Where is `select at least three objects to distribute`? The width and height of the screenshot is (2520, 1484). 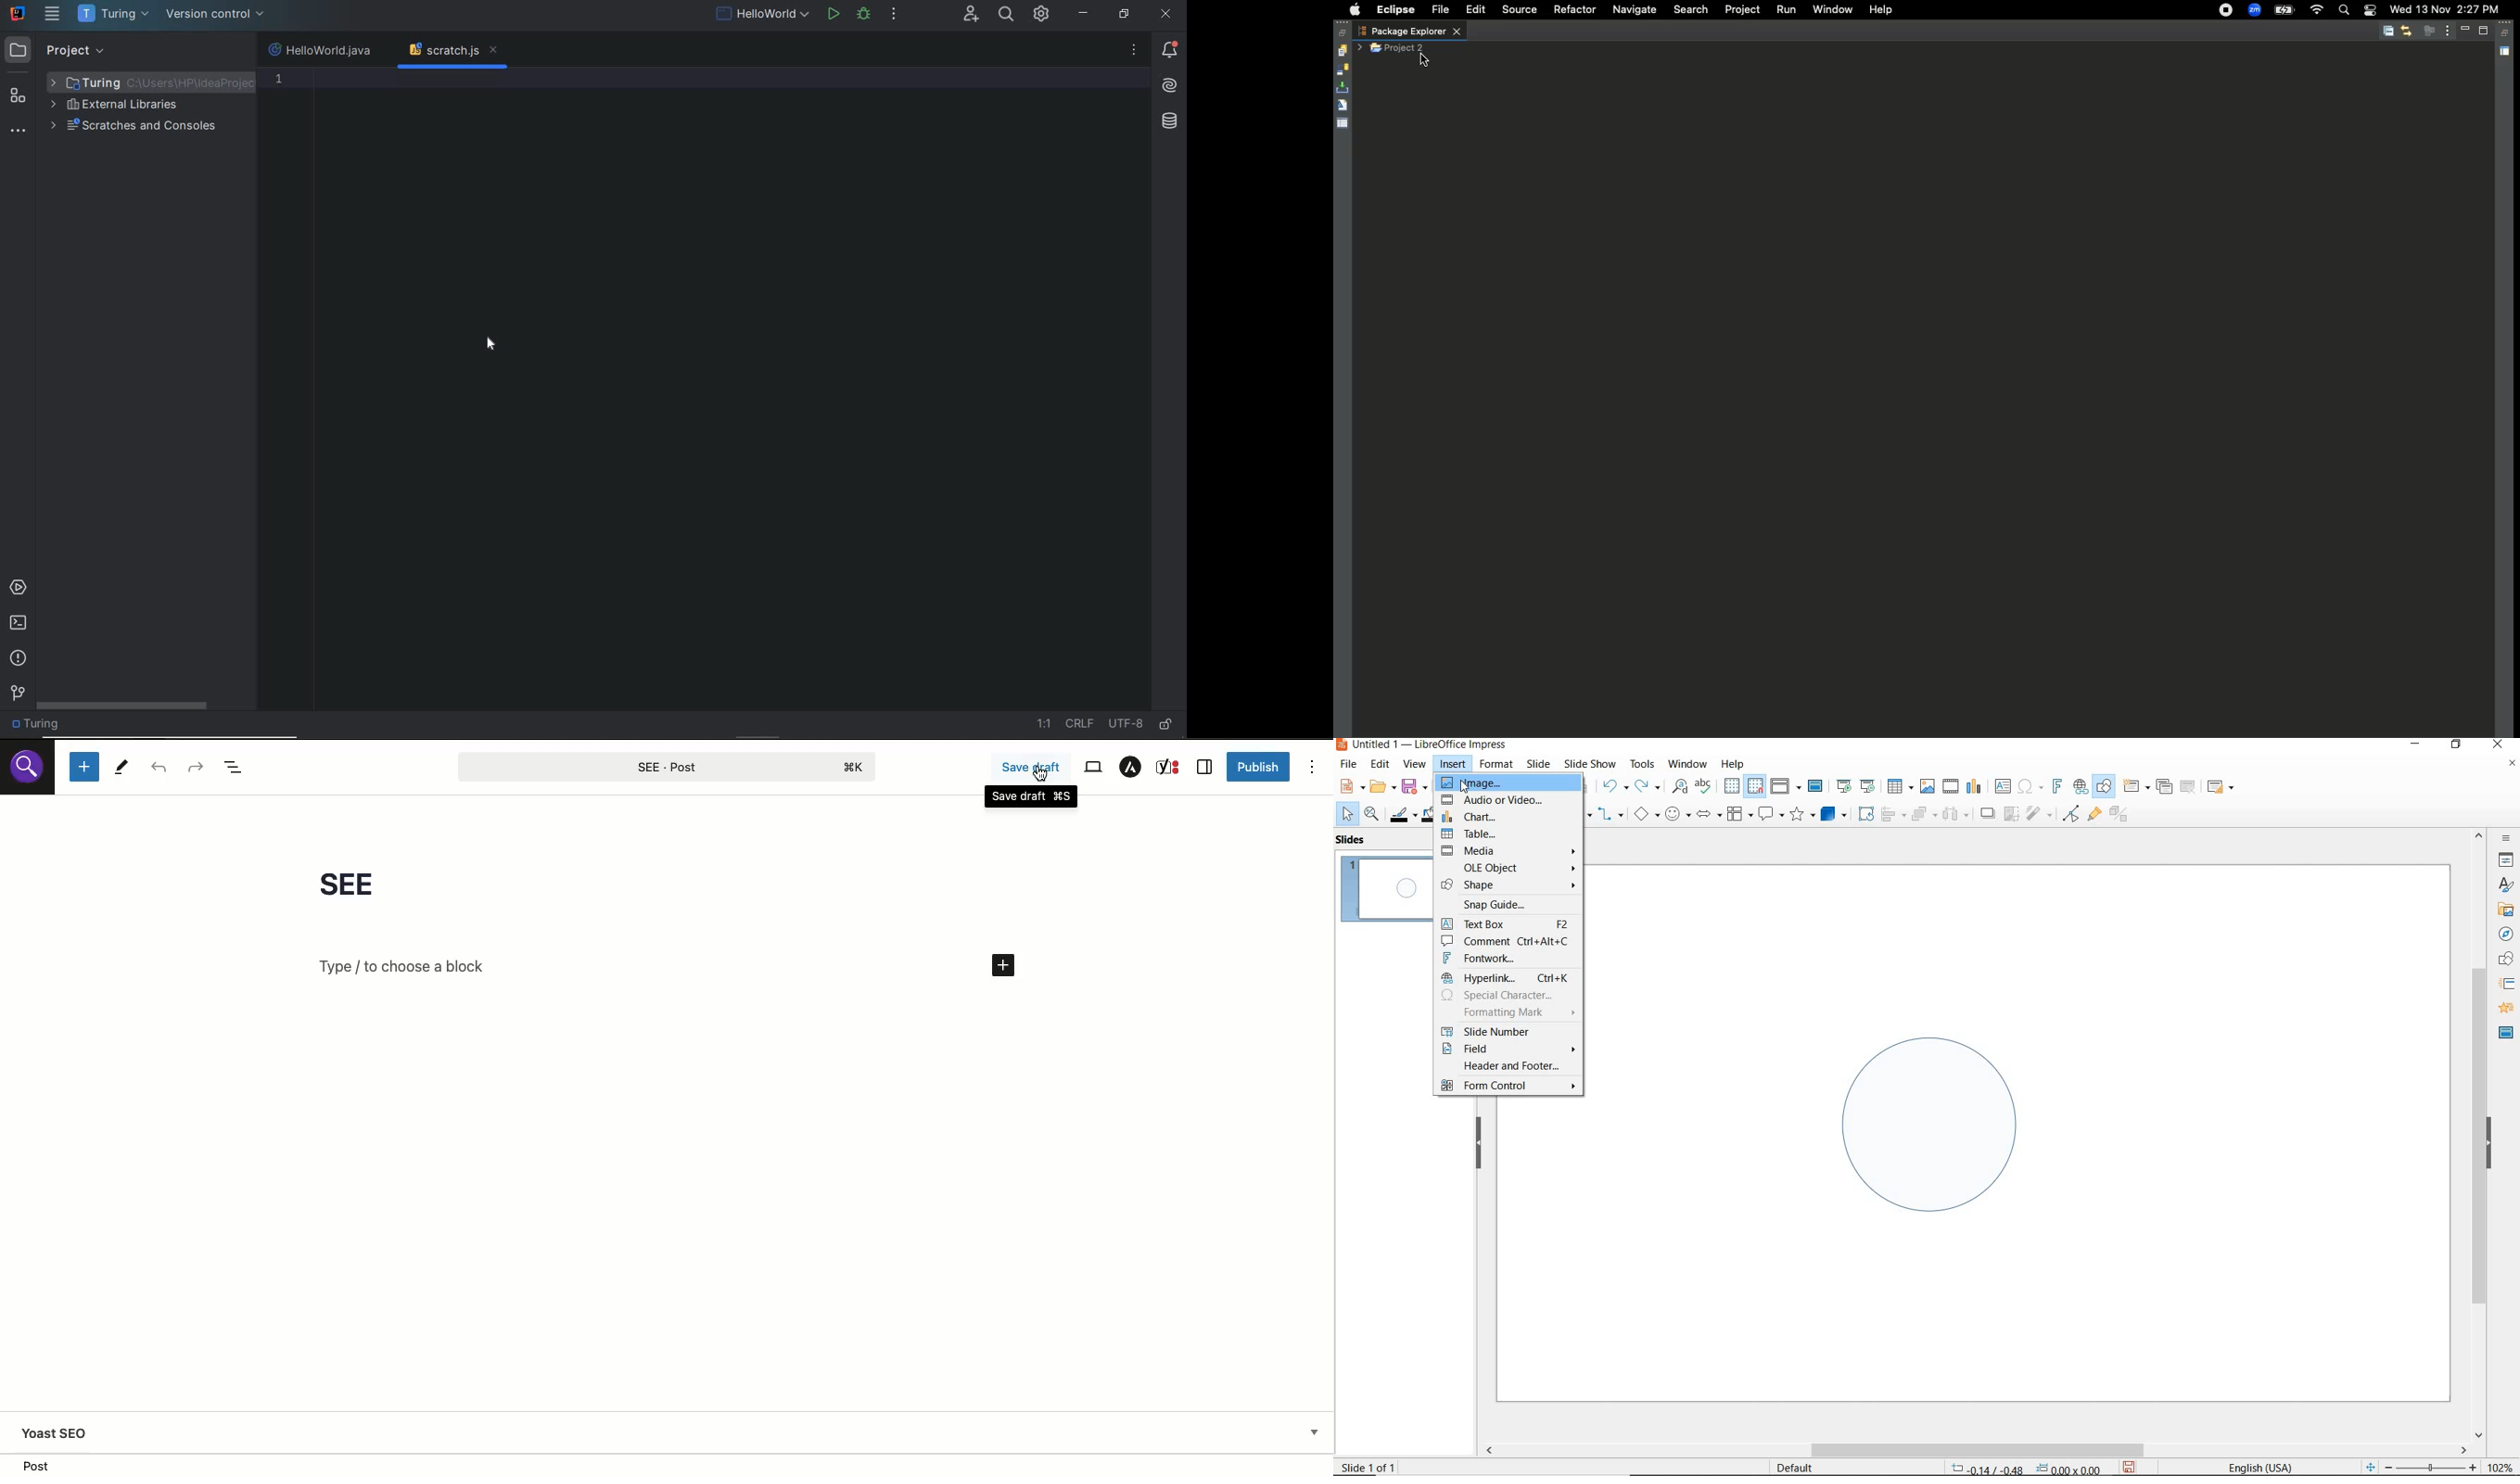
select at least three objects to distribute is located at coordinates (1956, 814).